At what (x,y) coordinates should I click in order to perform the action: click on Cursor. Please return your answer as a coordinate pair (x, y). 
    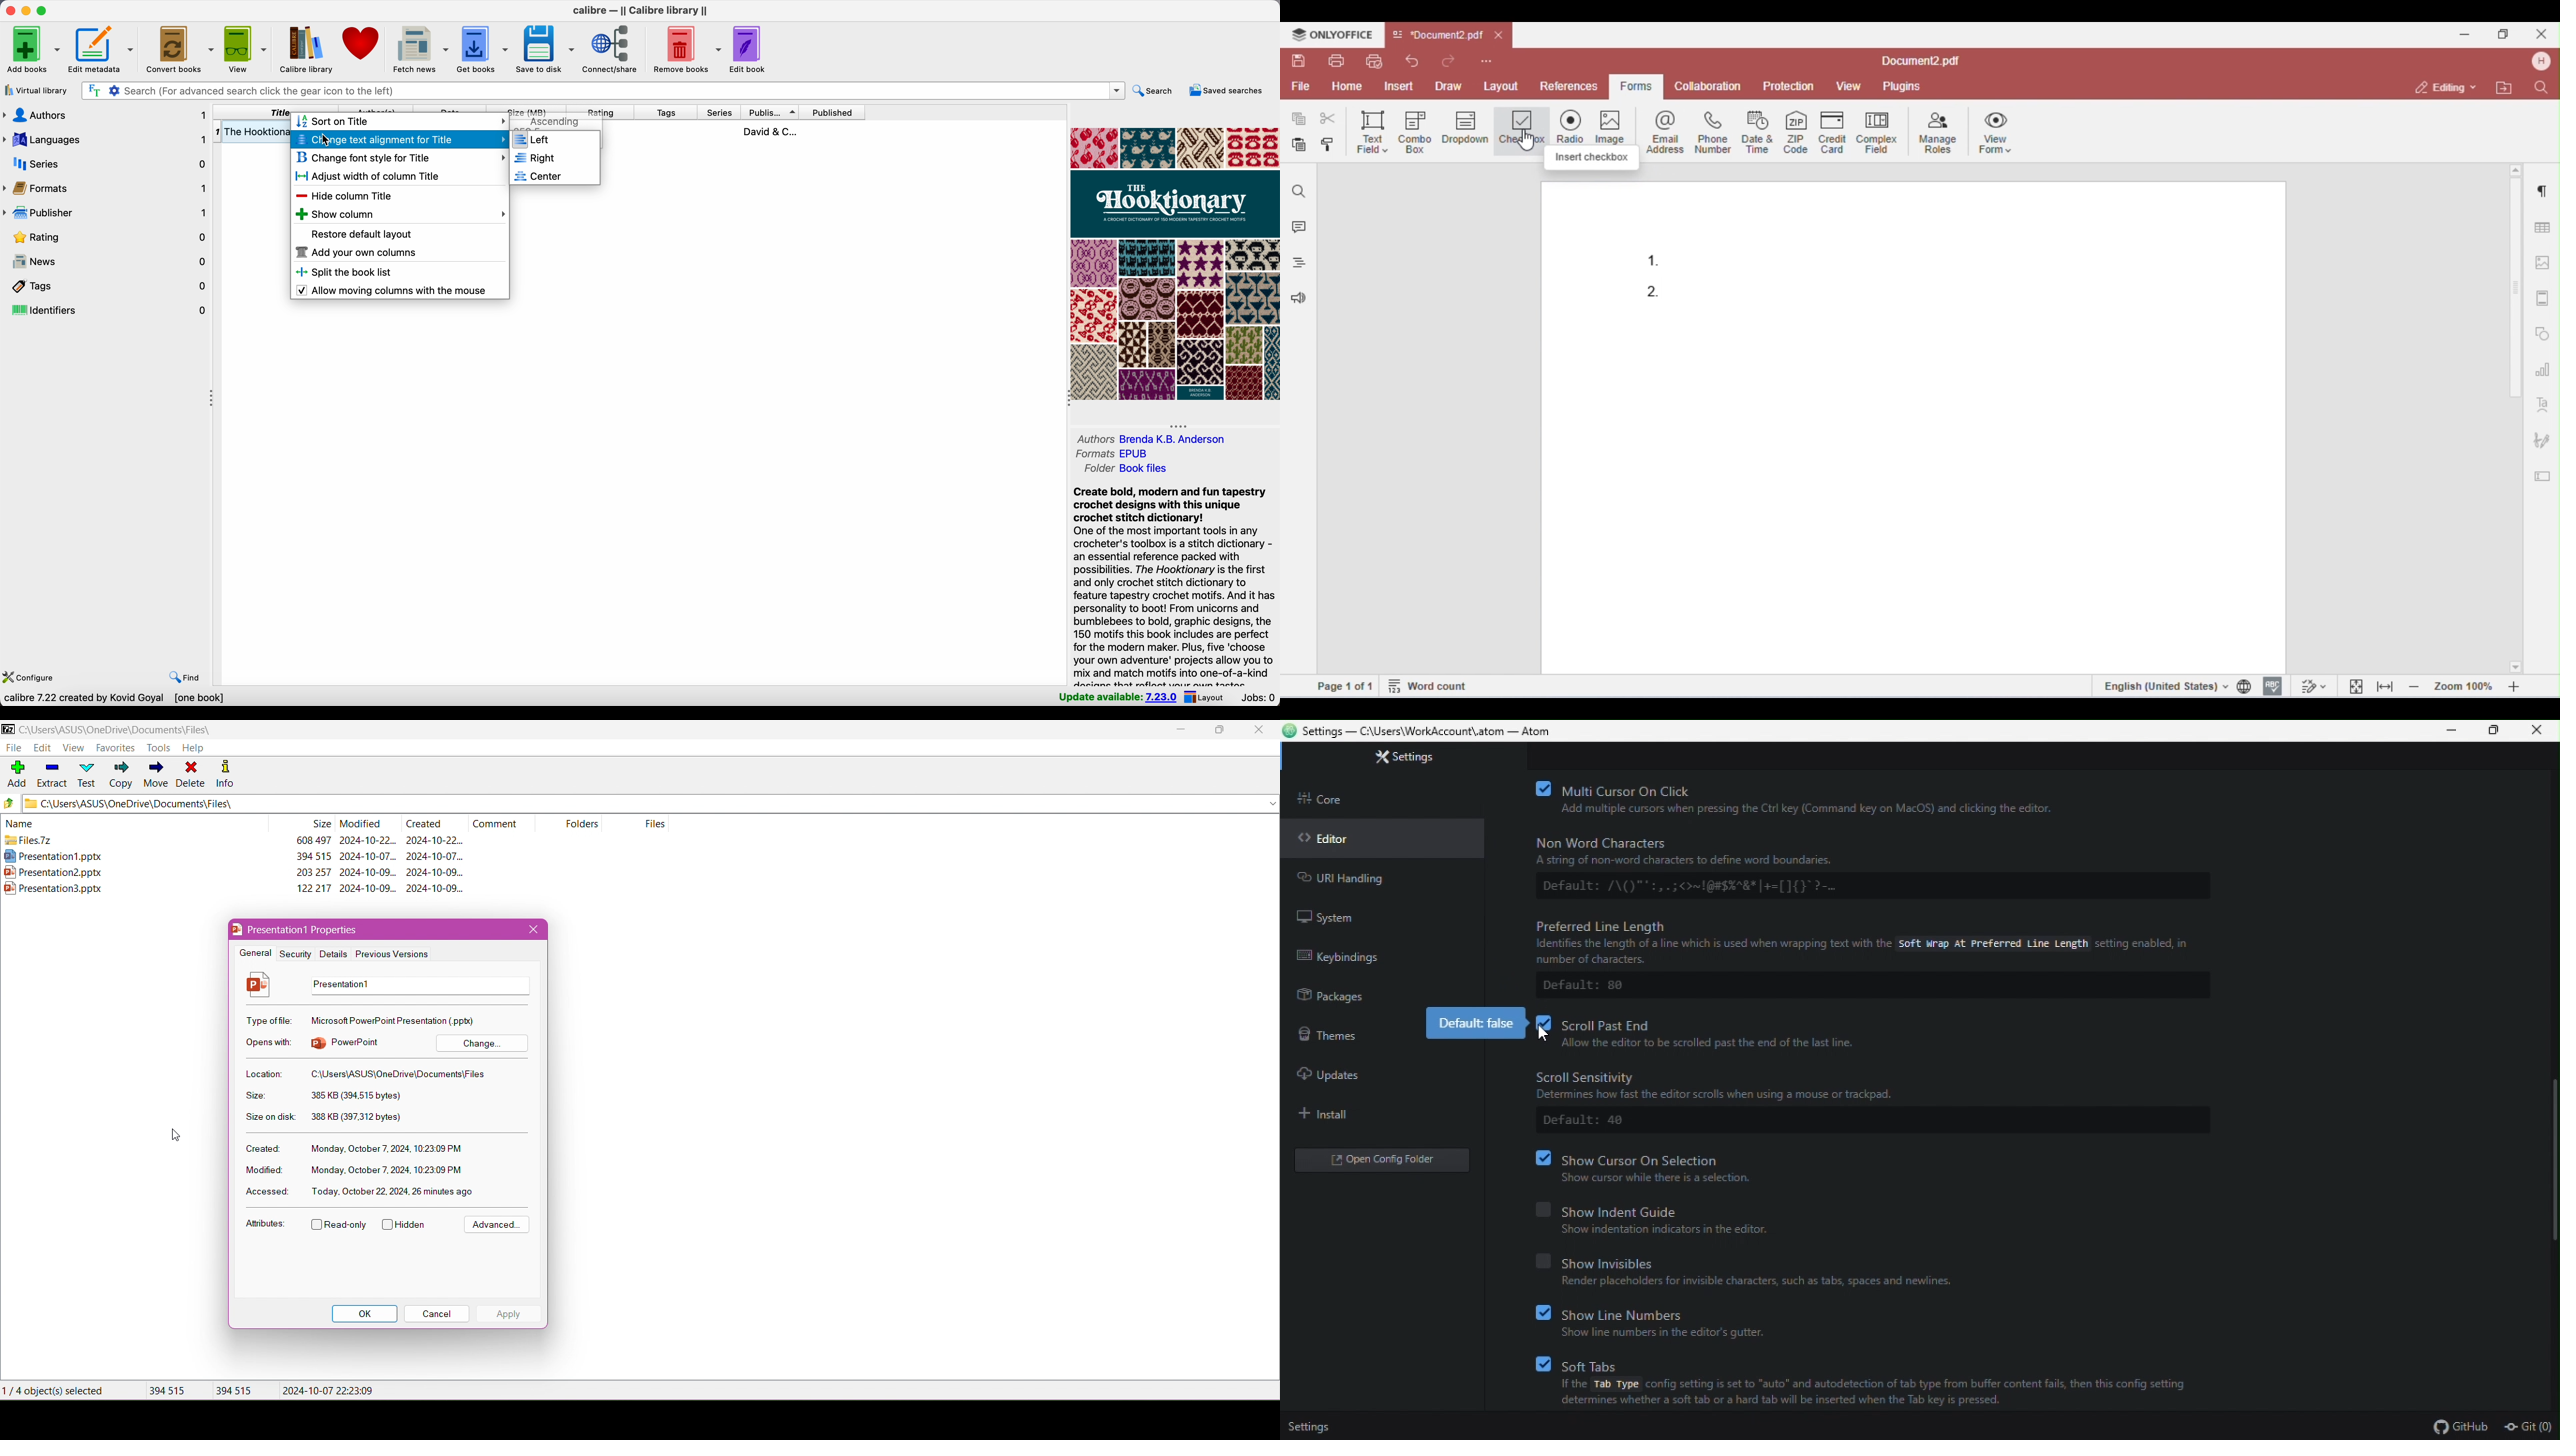
    Looking at the image, I should click on (177, 1137).